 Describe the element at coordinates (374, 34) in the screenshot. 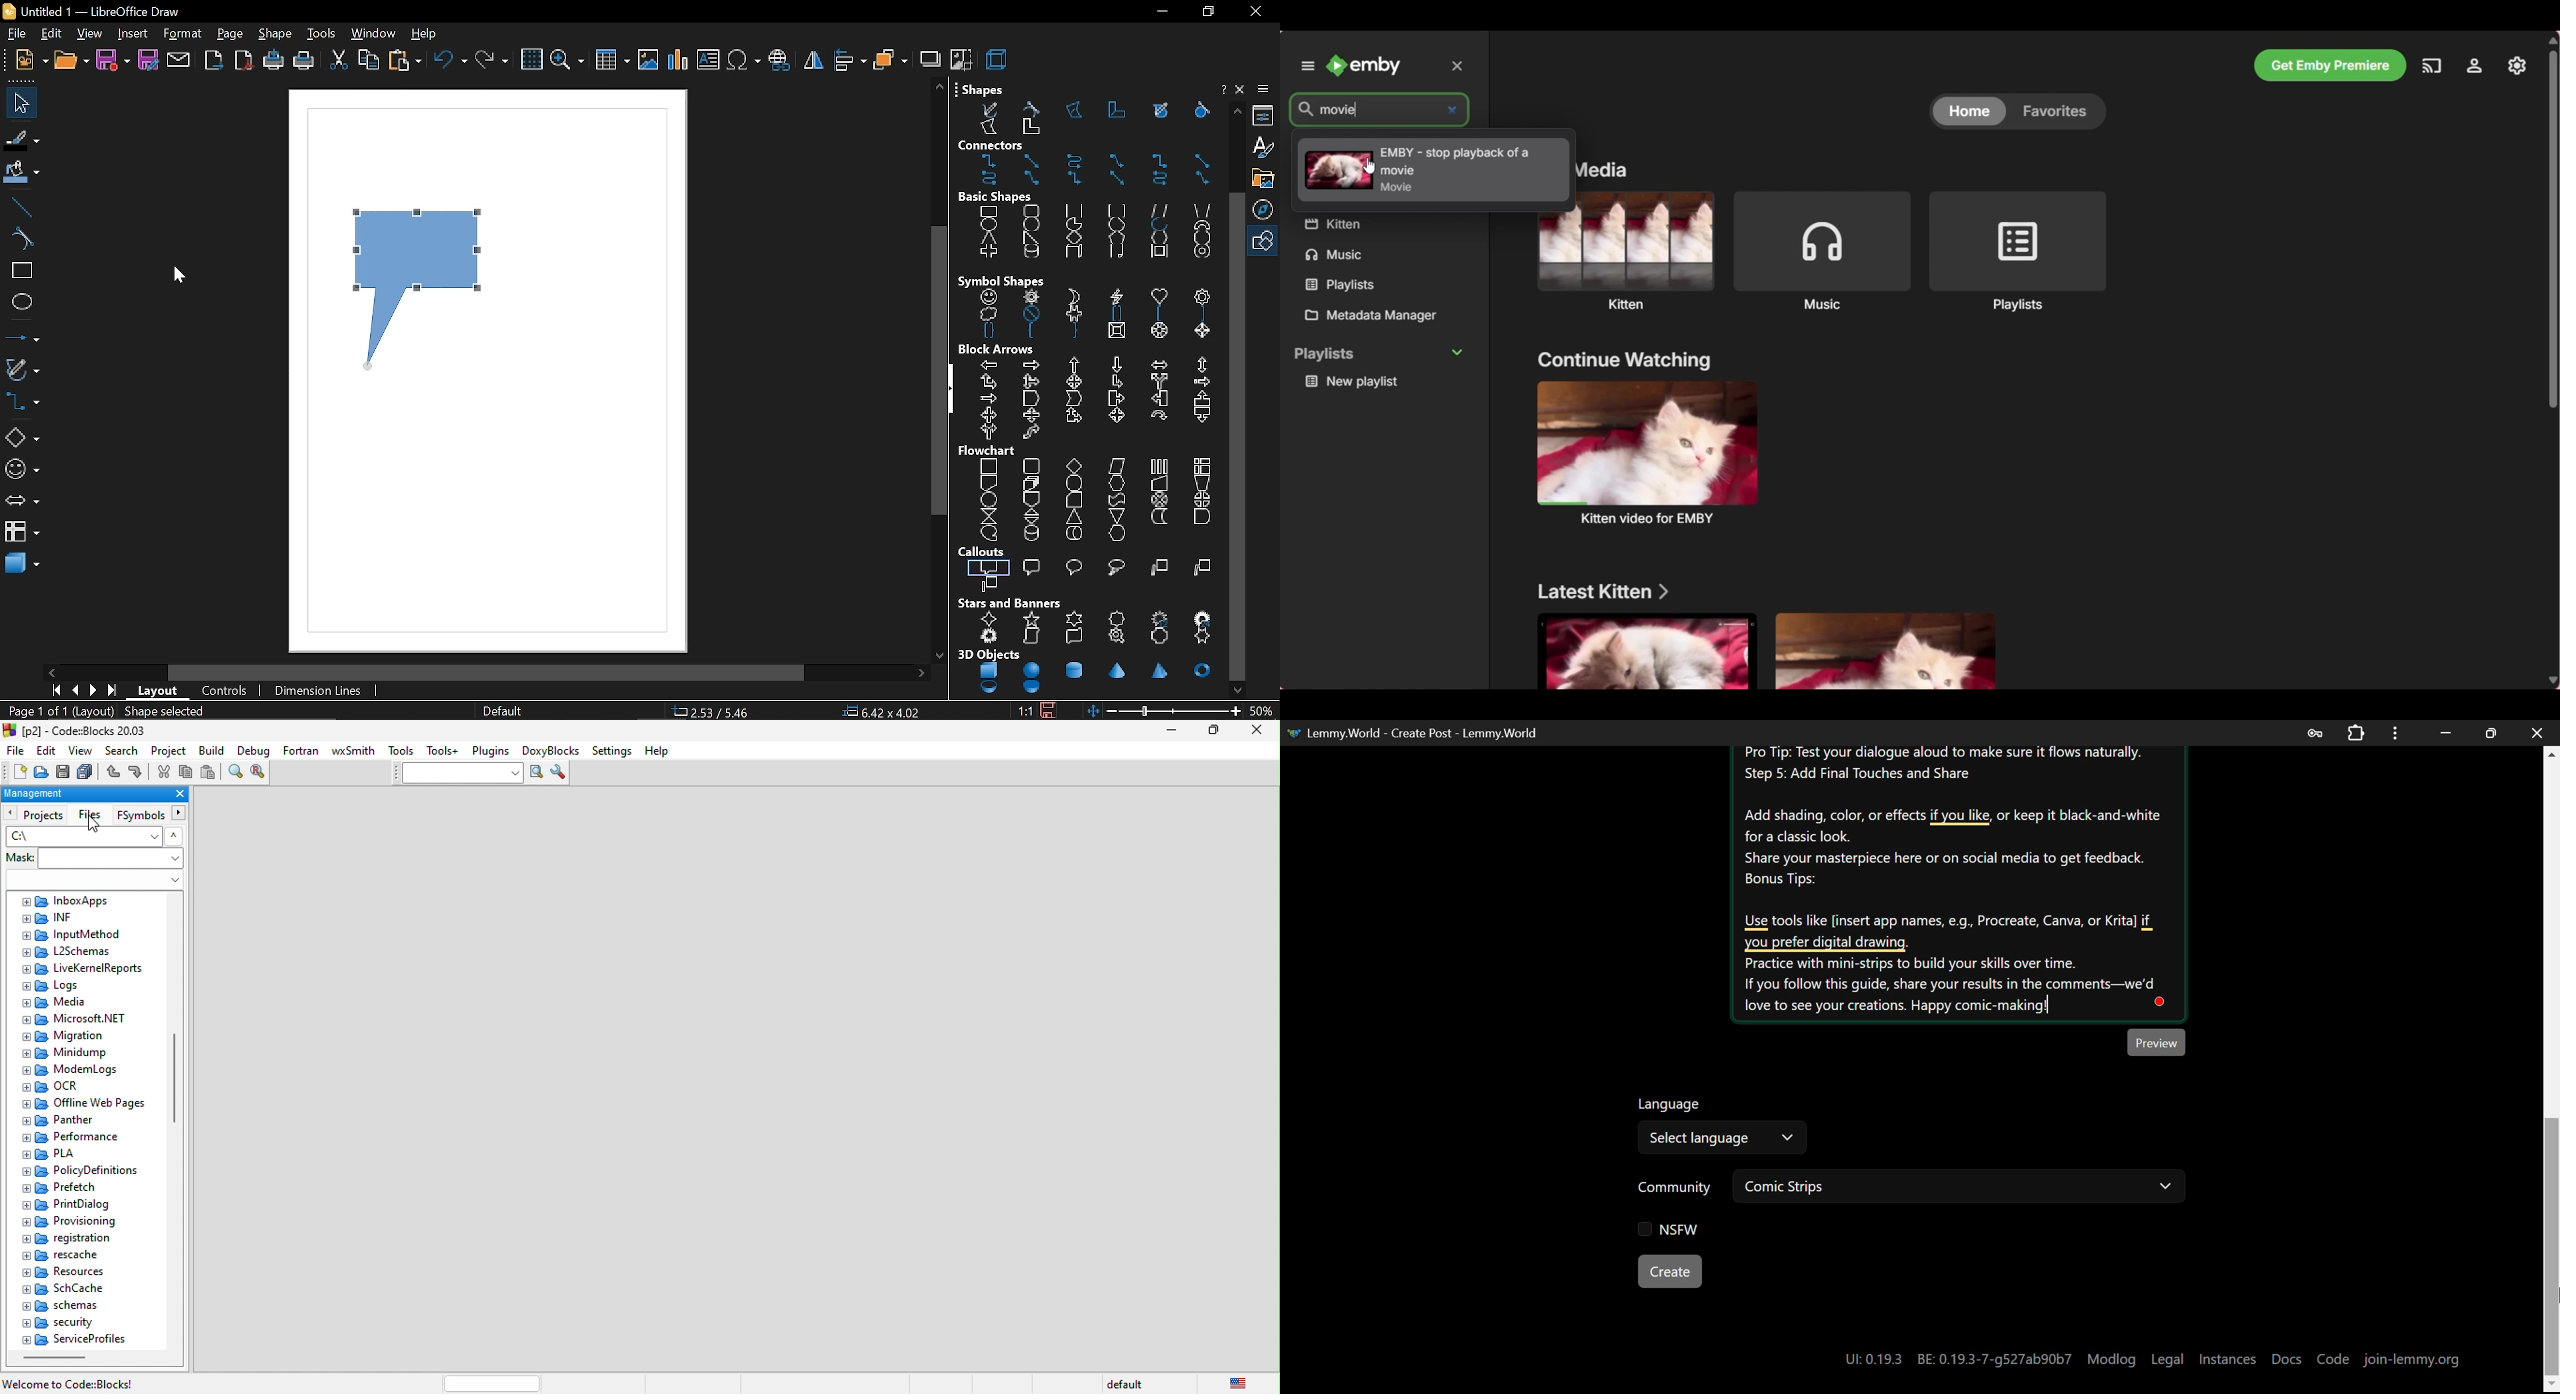

I see `window` at that location.